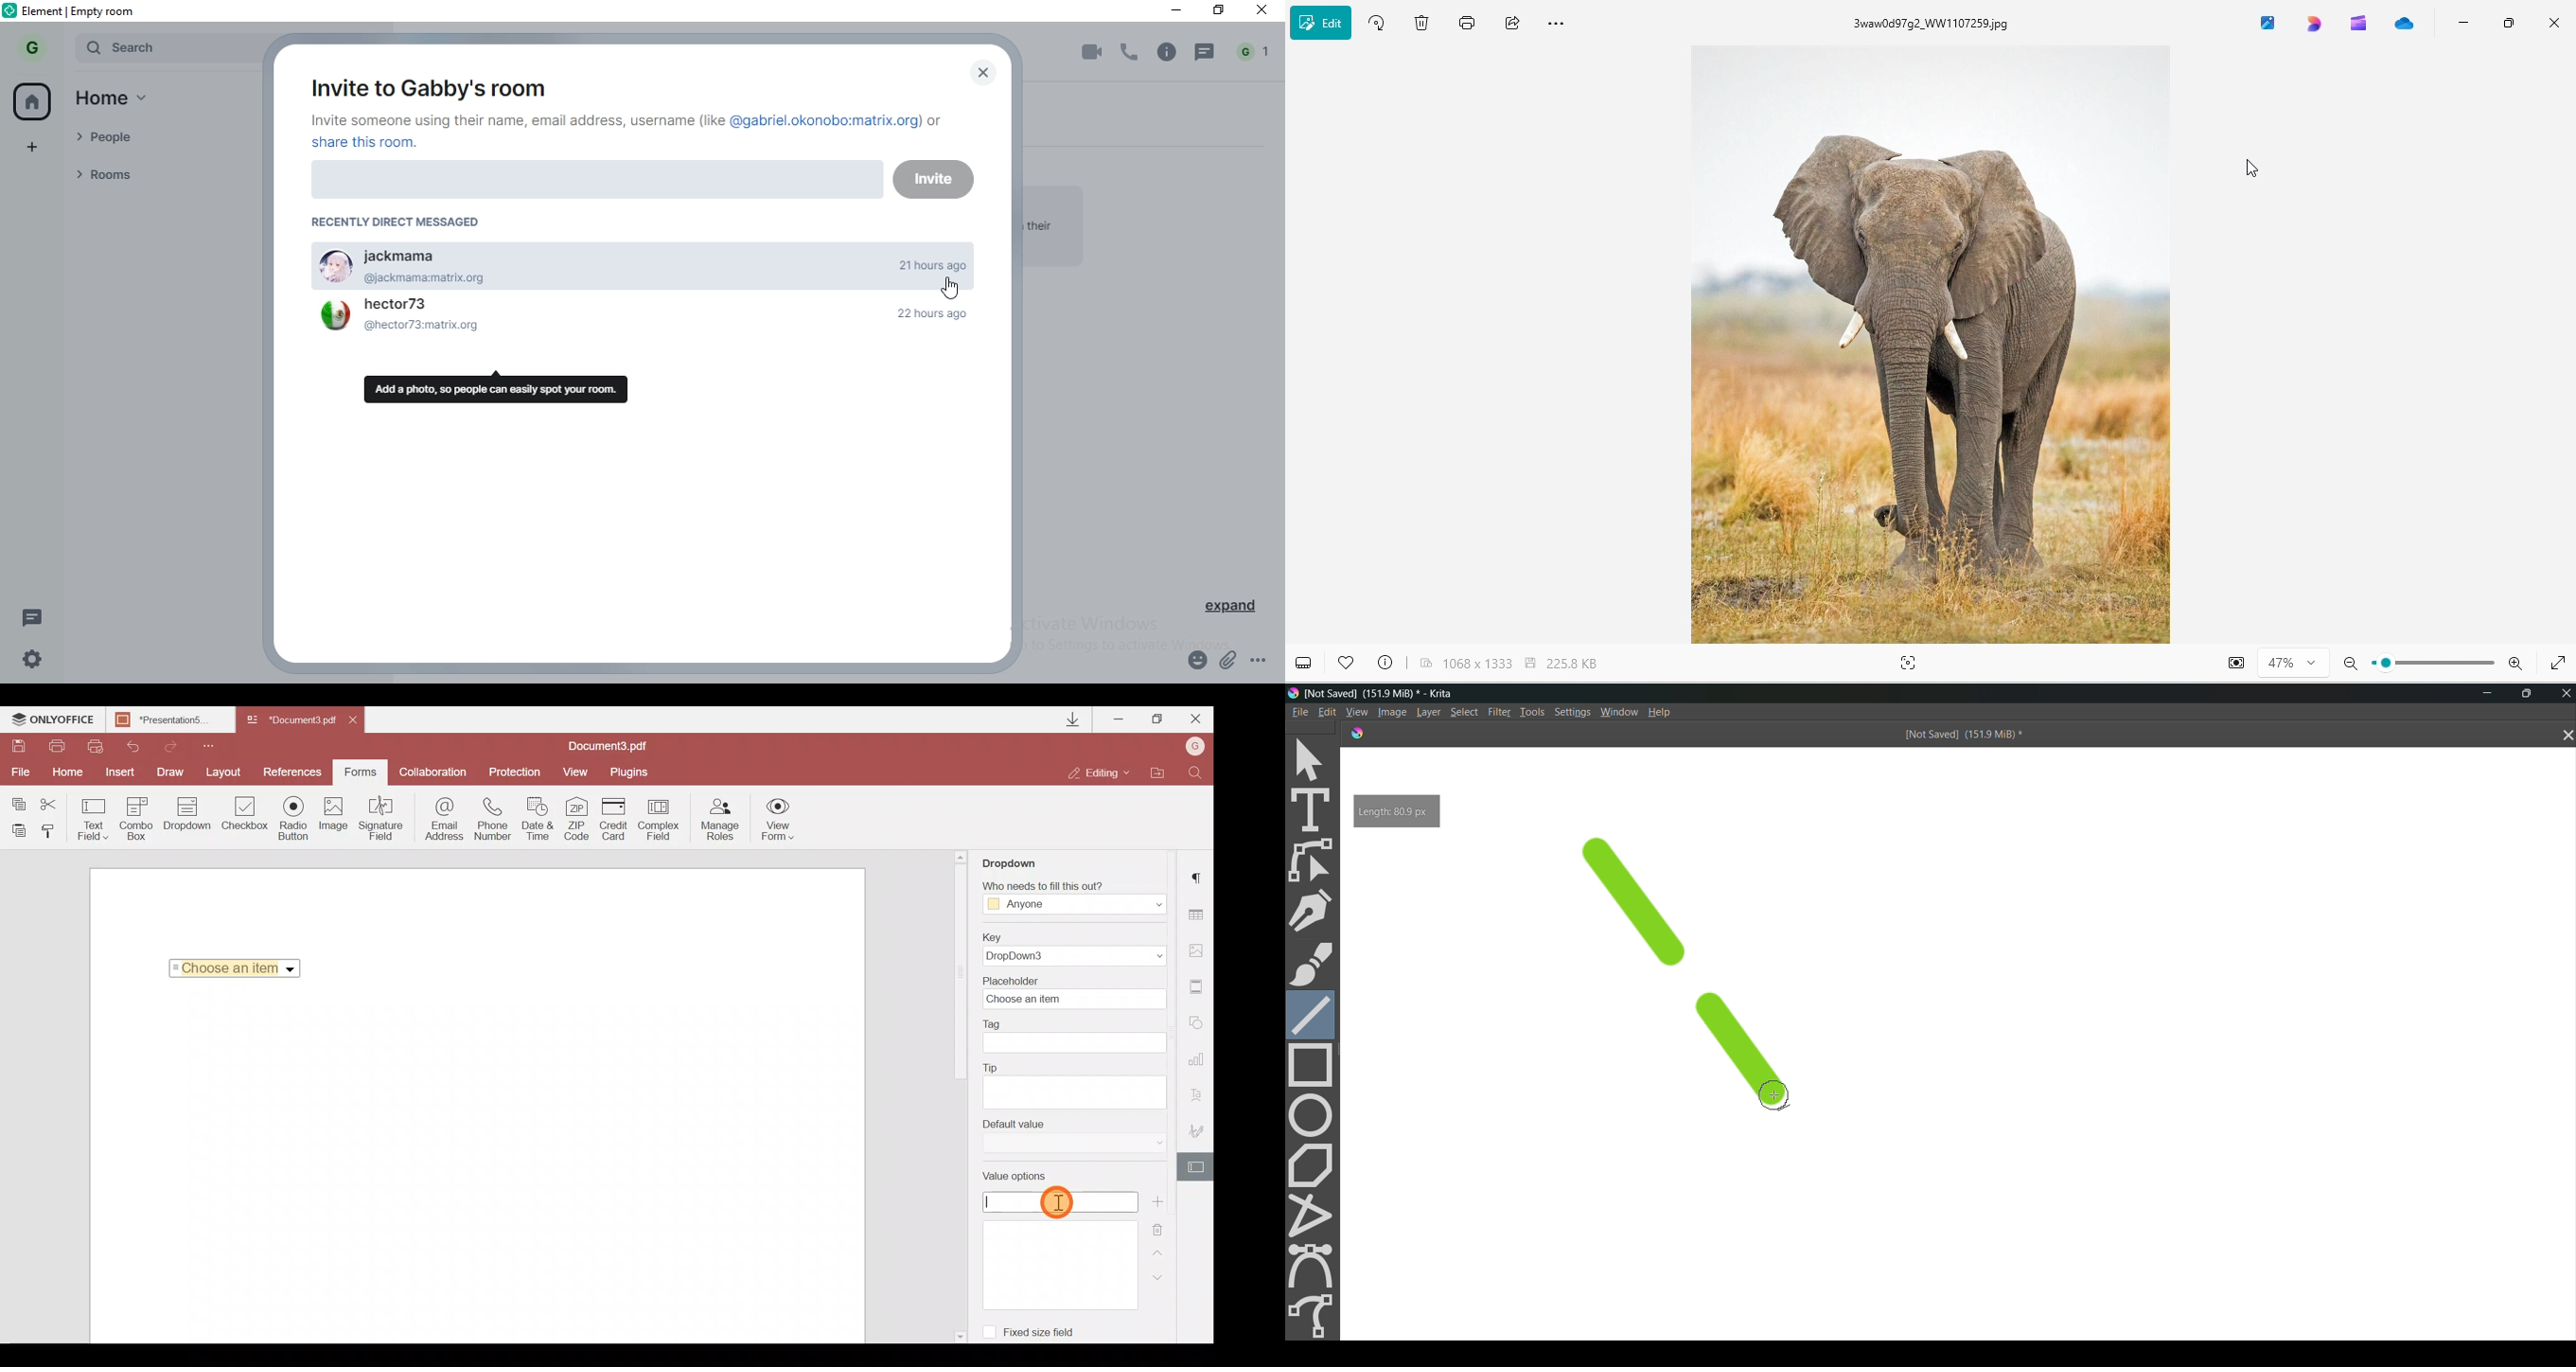  I want to click on cursor, so click(1774, 1094).